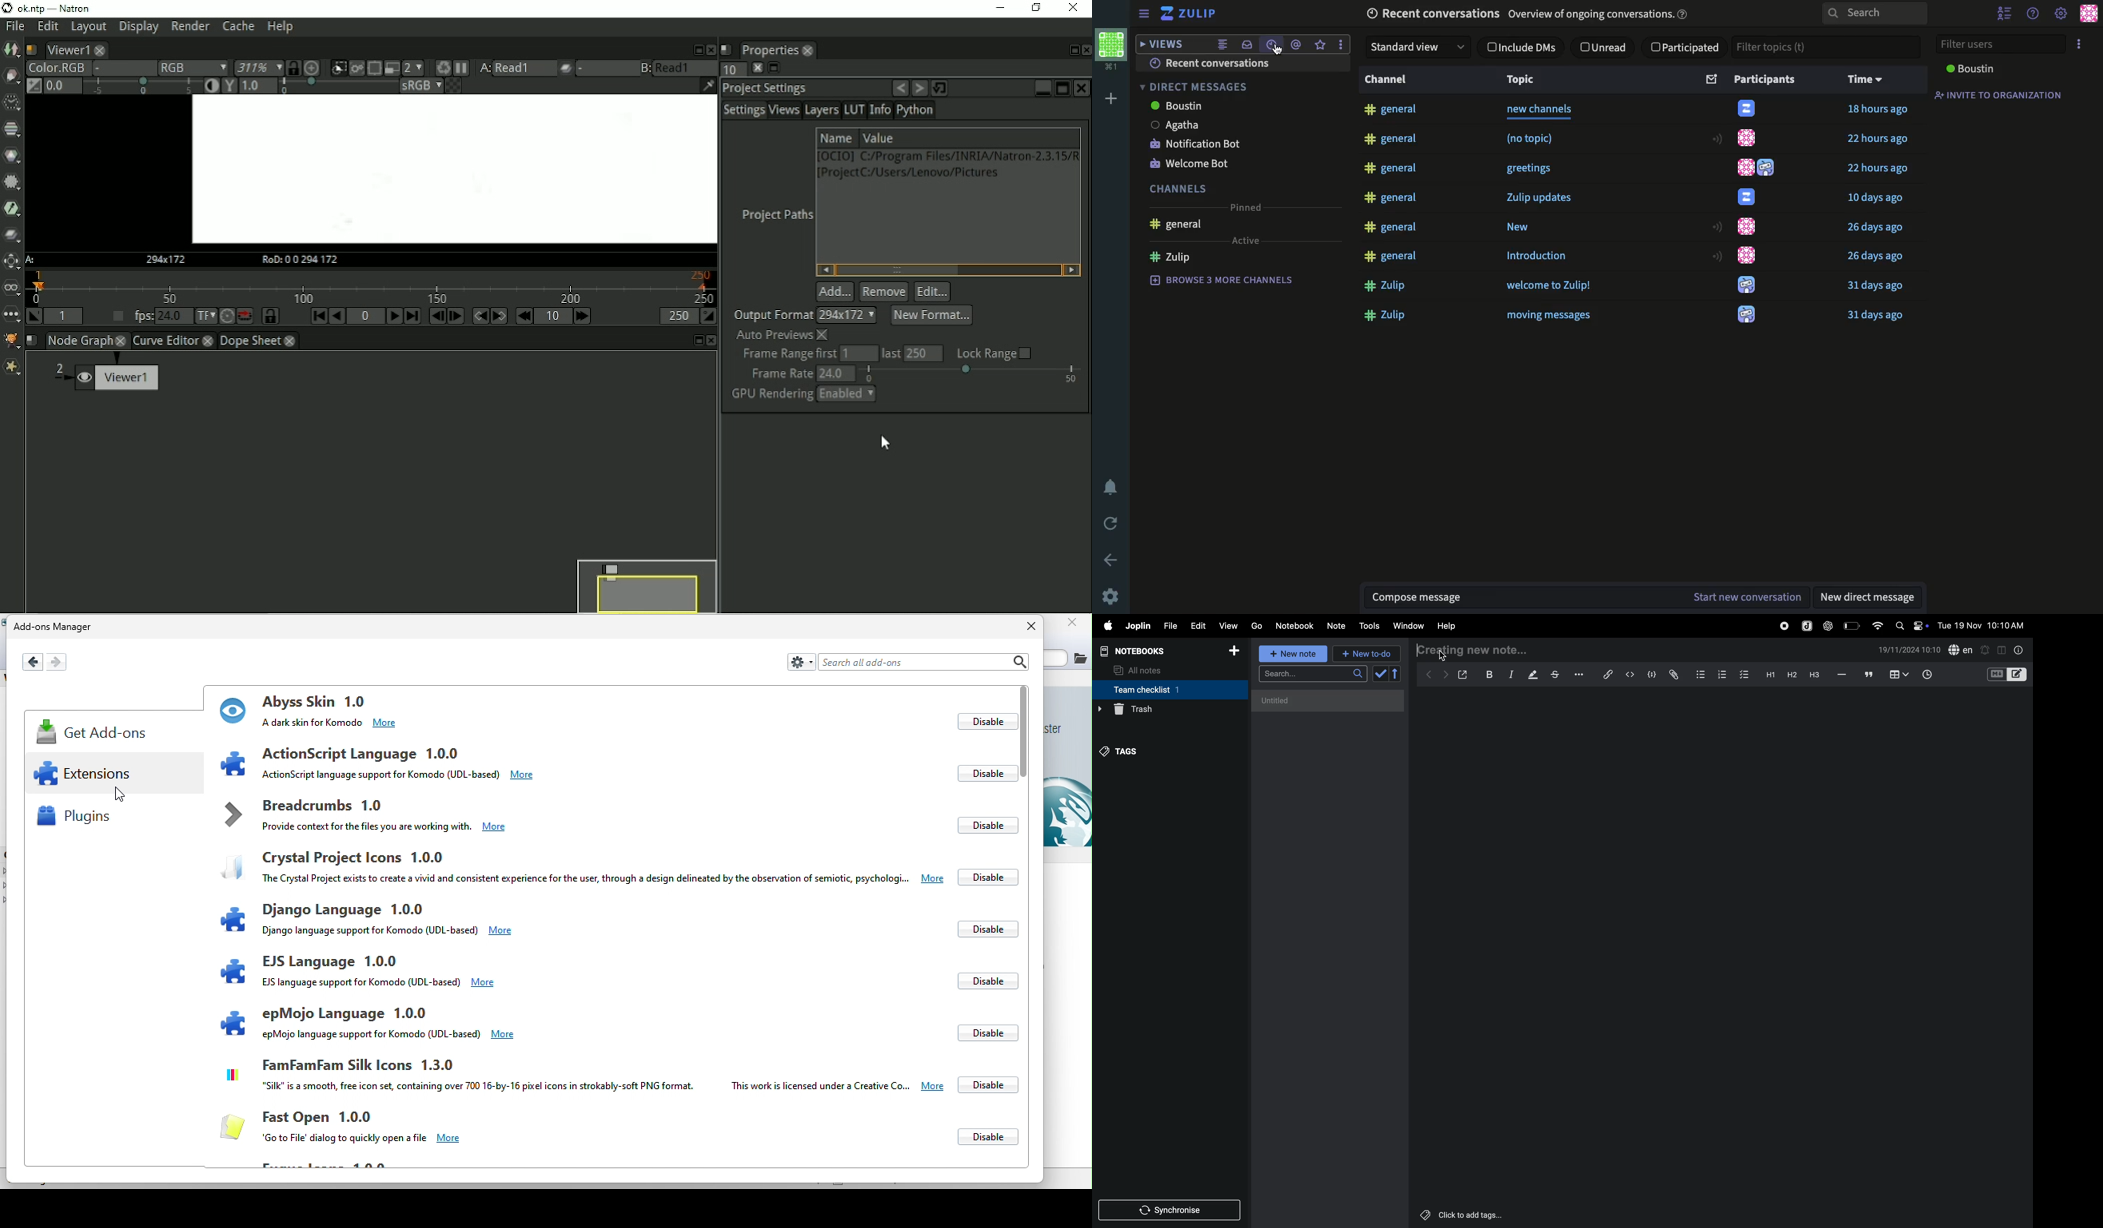 The width and height of the screenshot is (2128, 1232). What do you see at coordinates (1237, 651) in the screenshot?
I see `add` at bounding box center [1237, 651].